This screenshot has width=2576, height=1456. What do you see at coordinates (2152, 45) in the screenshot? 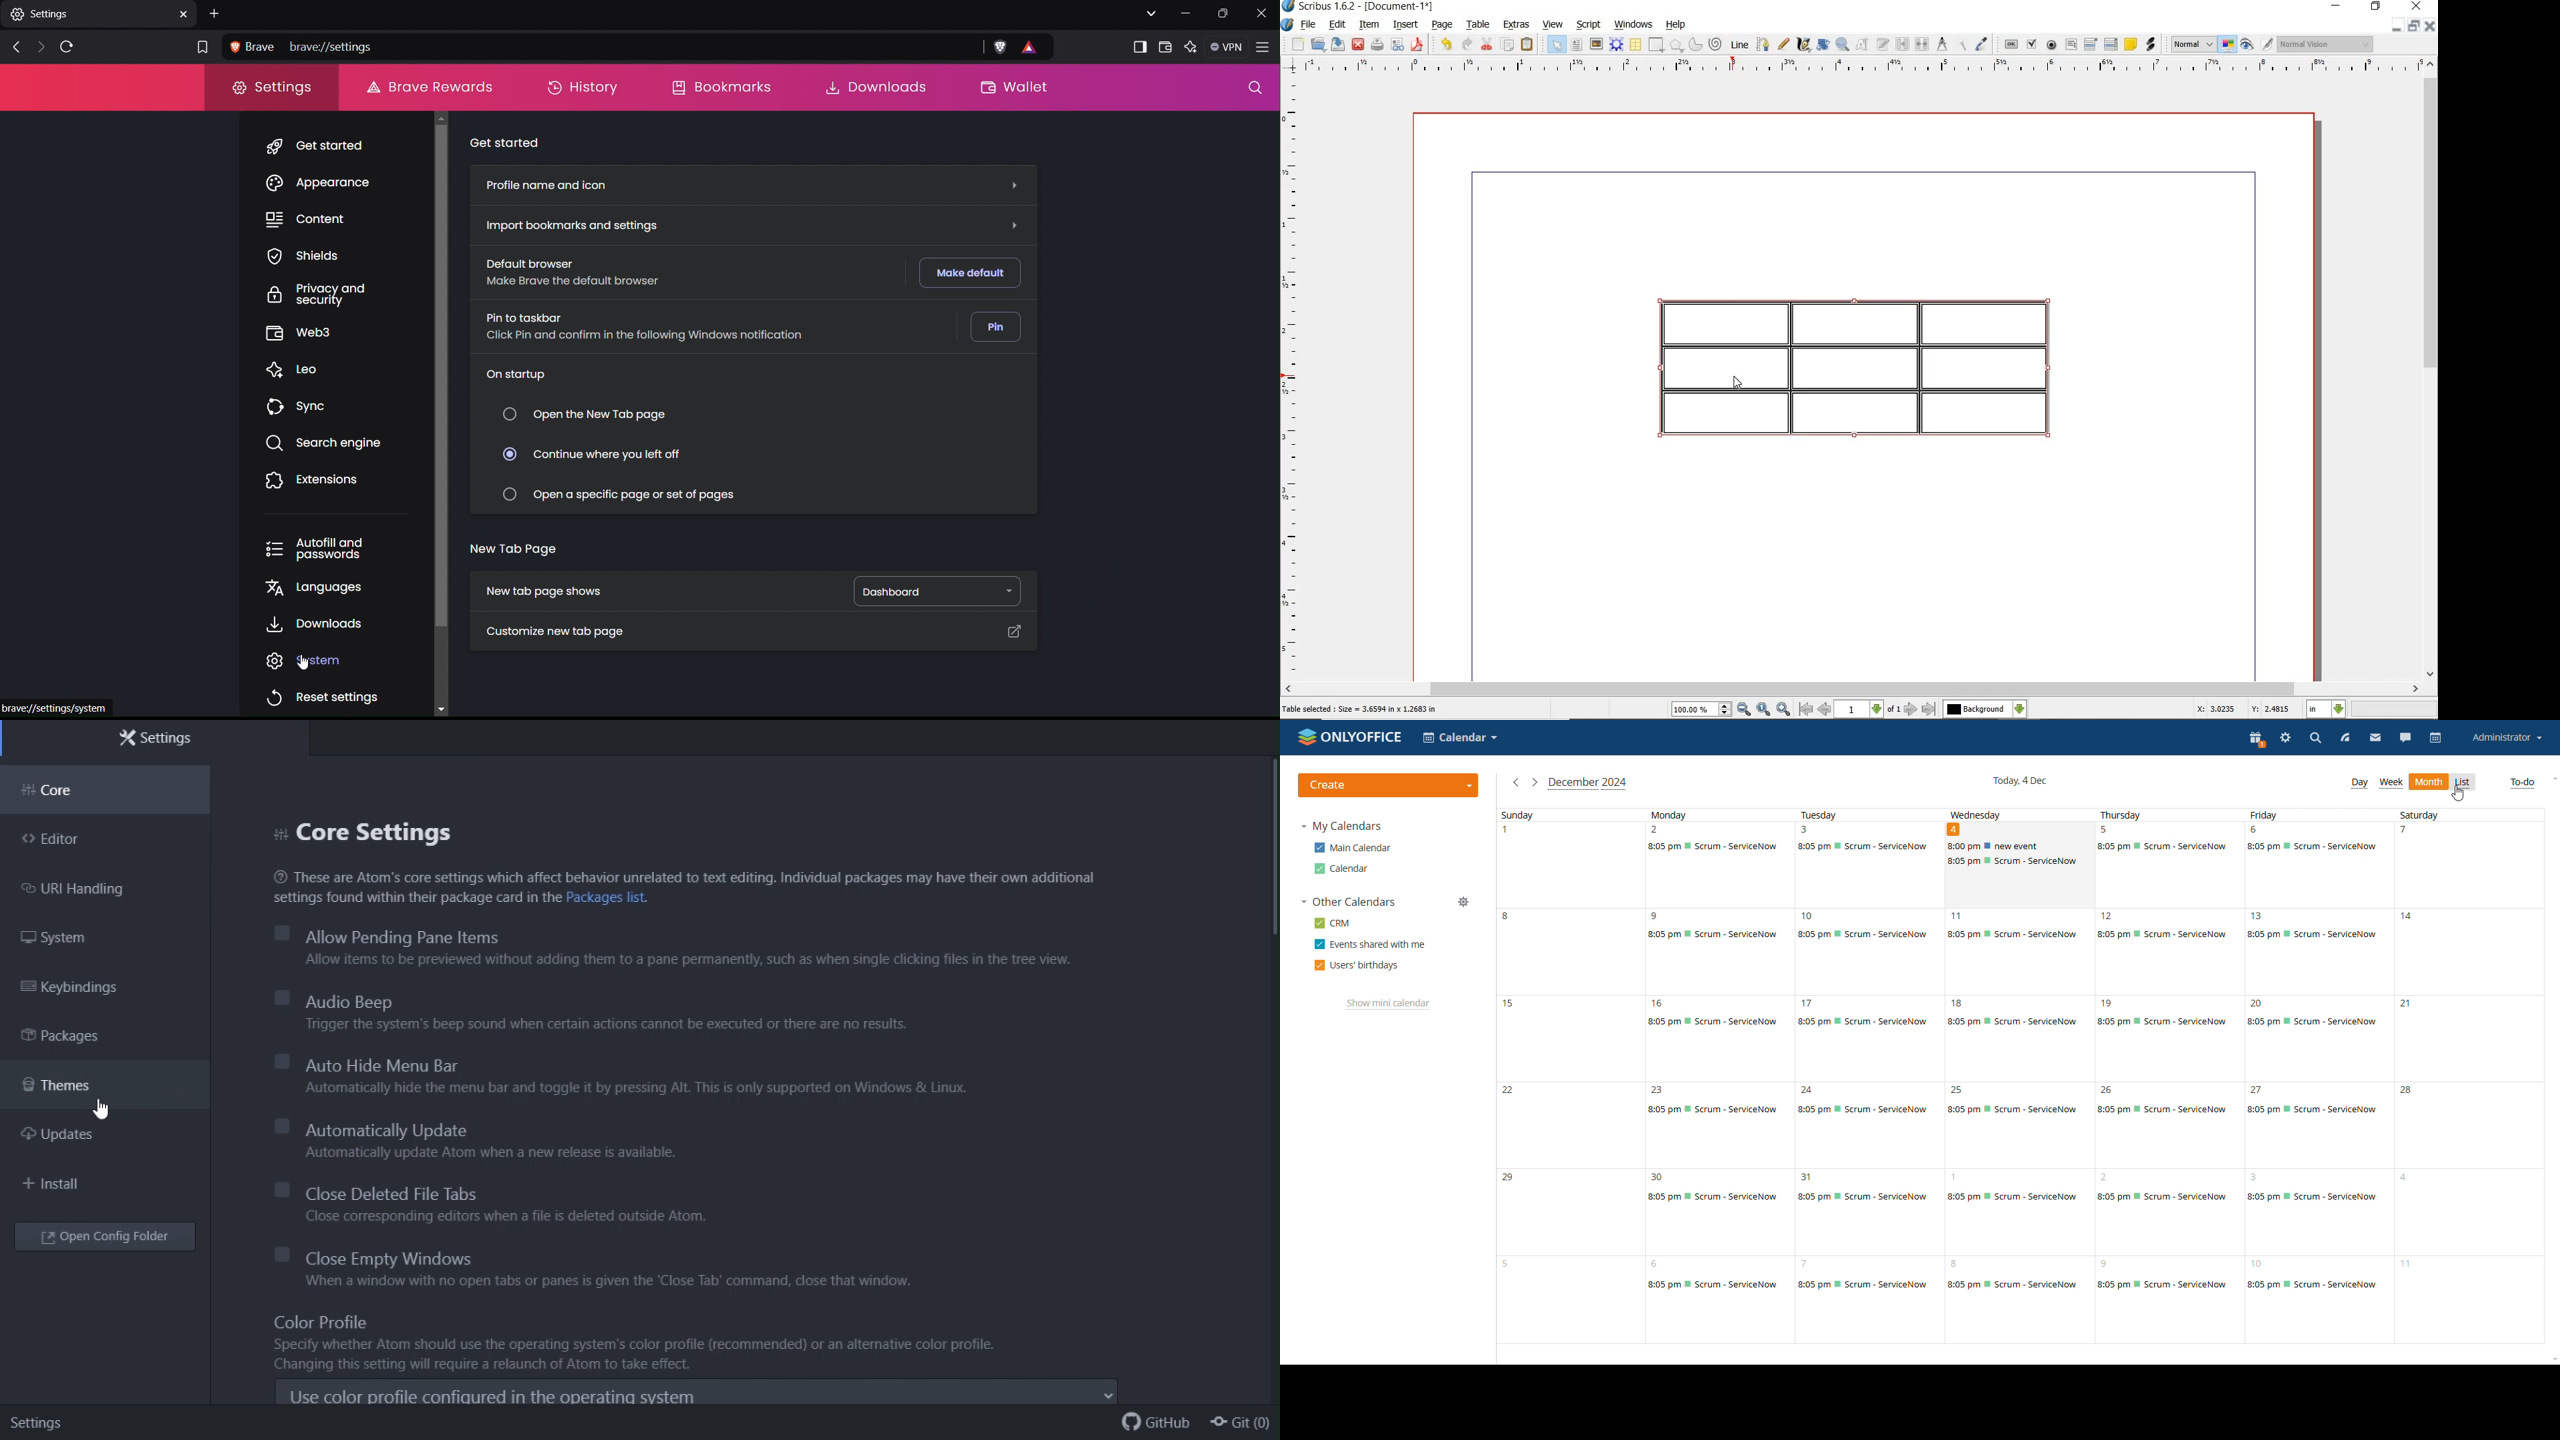
I see `link annotation` at bounding box center [2152, 45].